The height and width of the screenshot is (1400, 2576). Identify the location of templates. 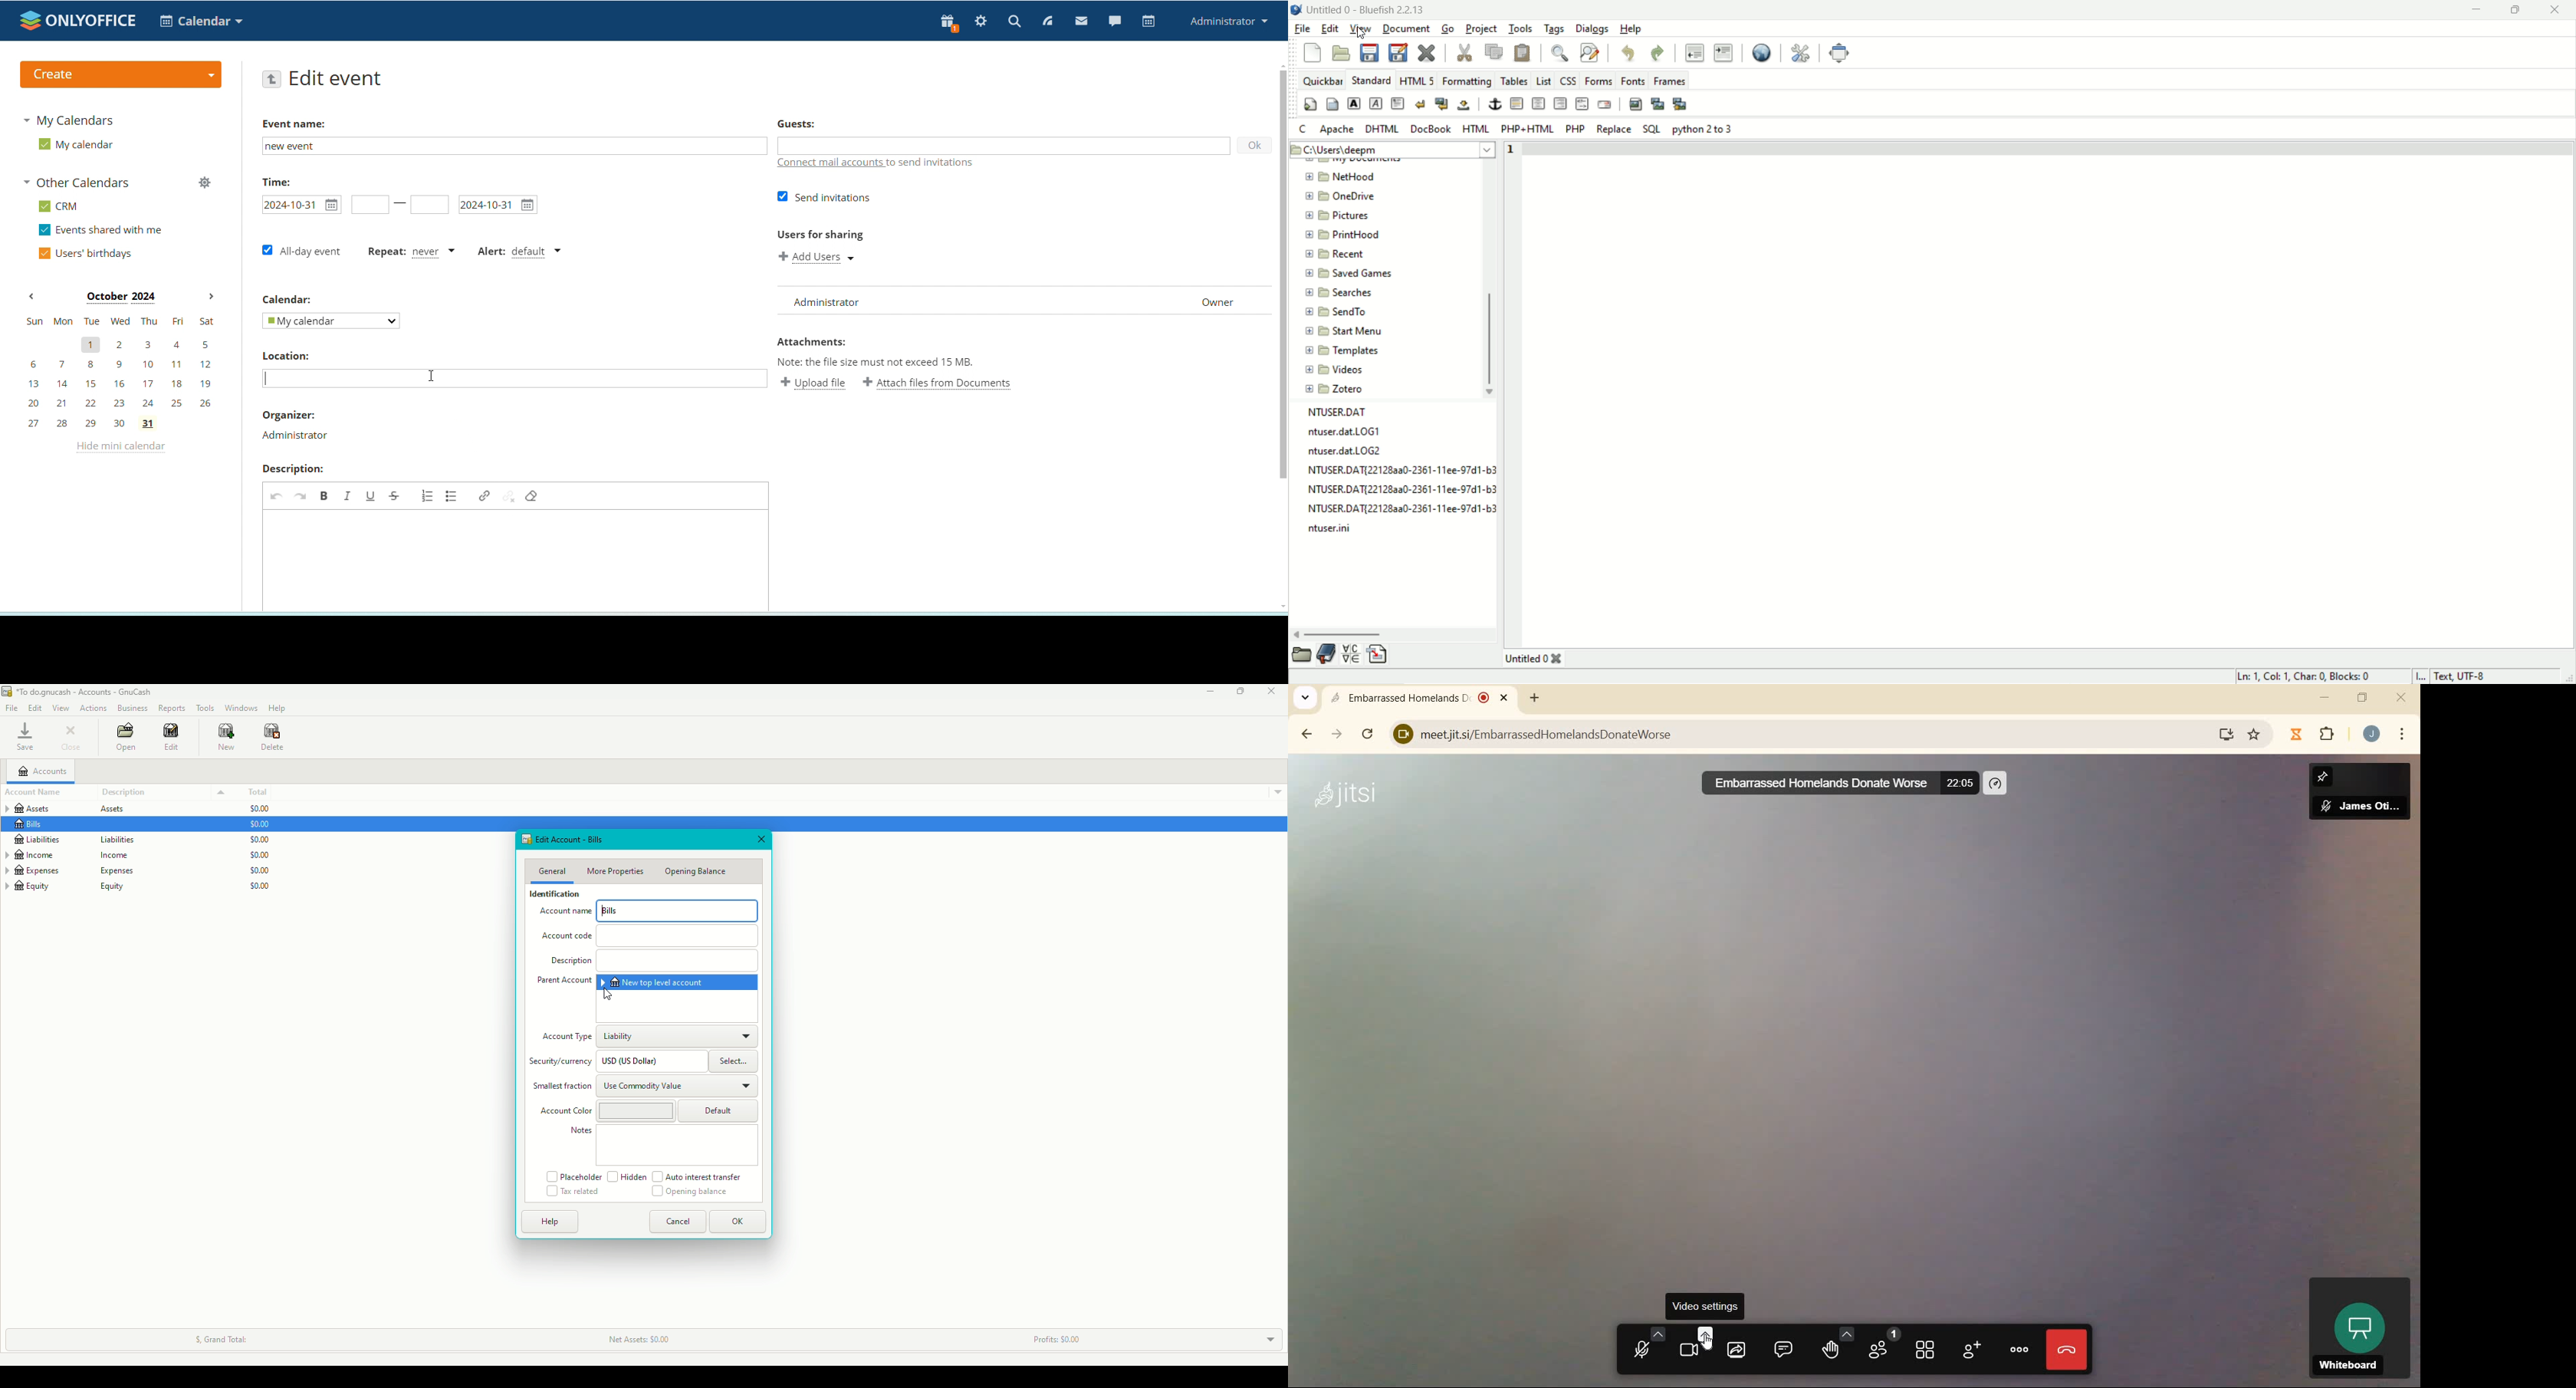
(1344, 350).